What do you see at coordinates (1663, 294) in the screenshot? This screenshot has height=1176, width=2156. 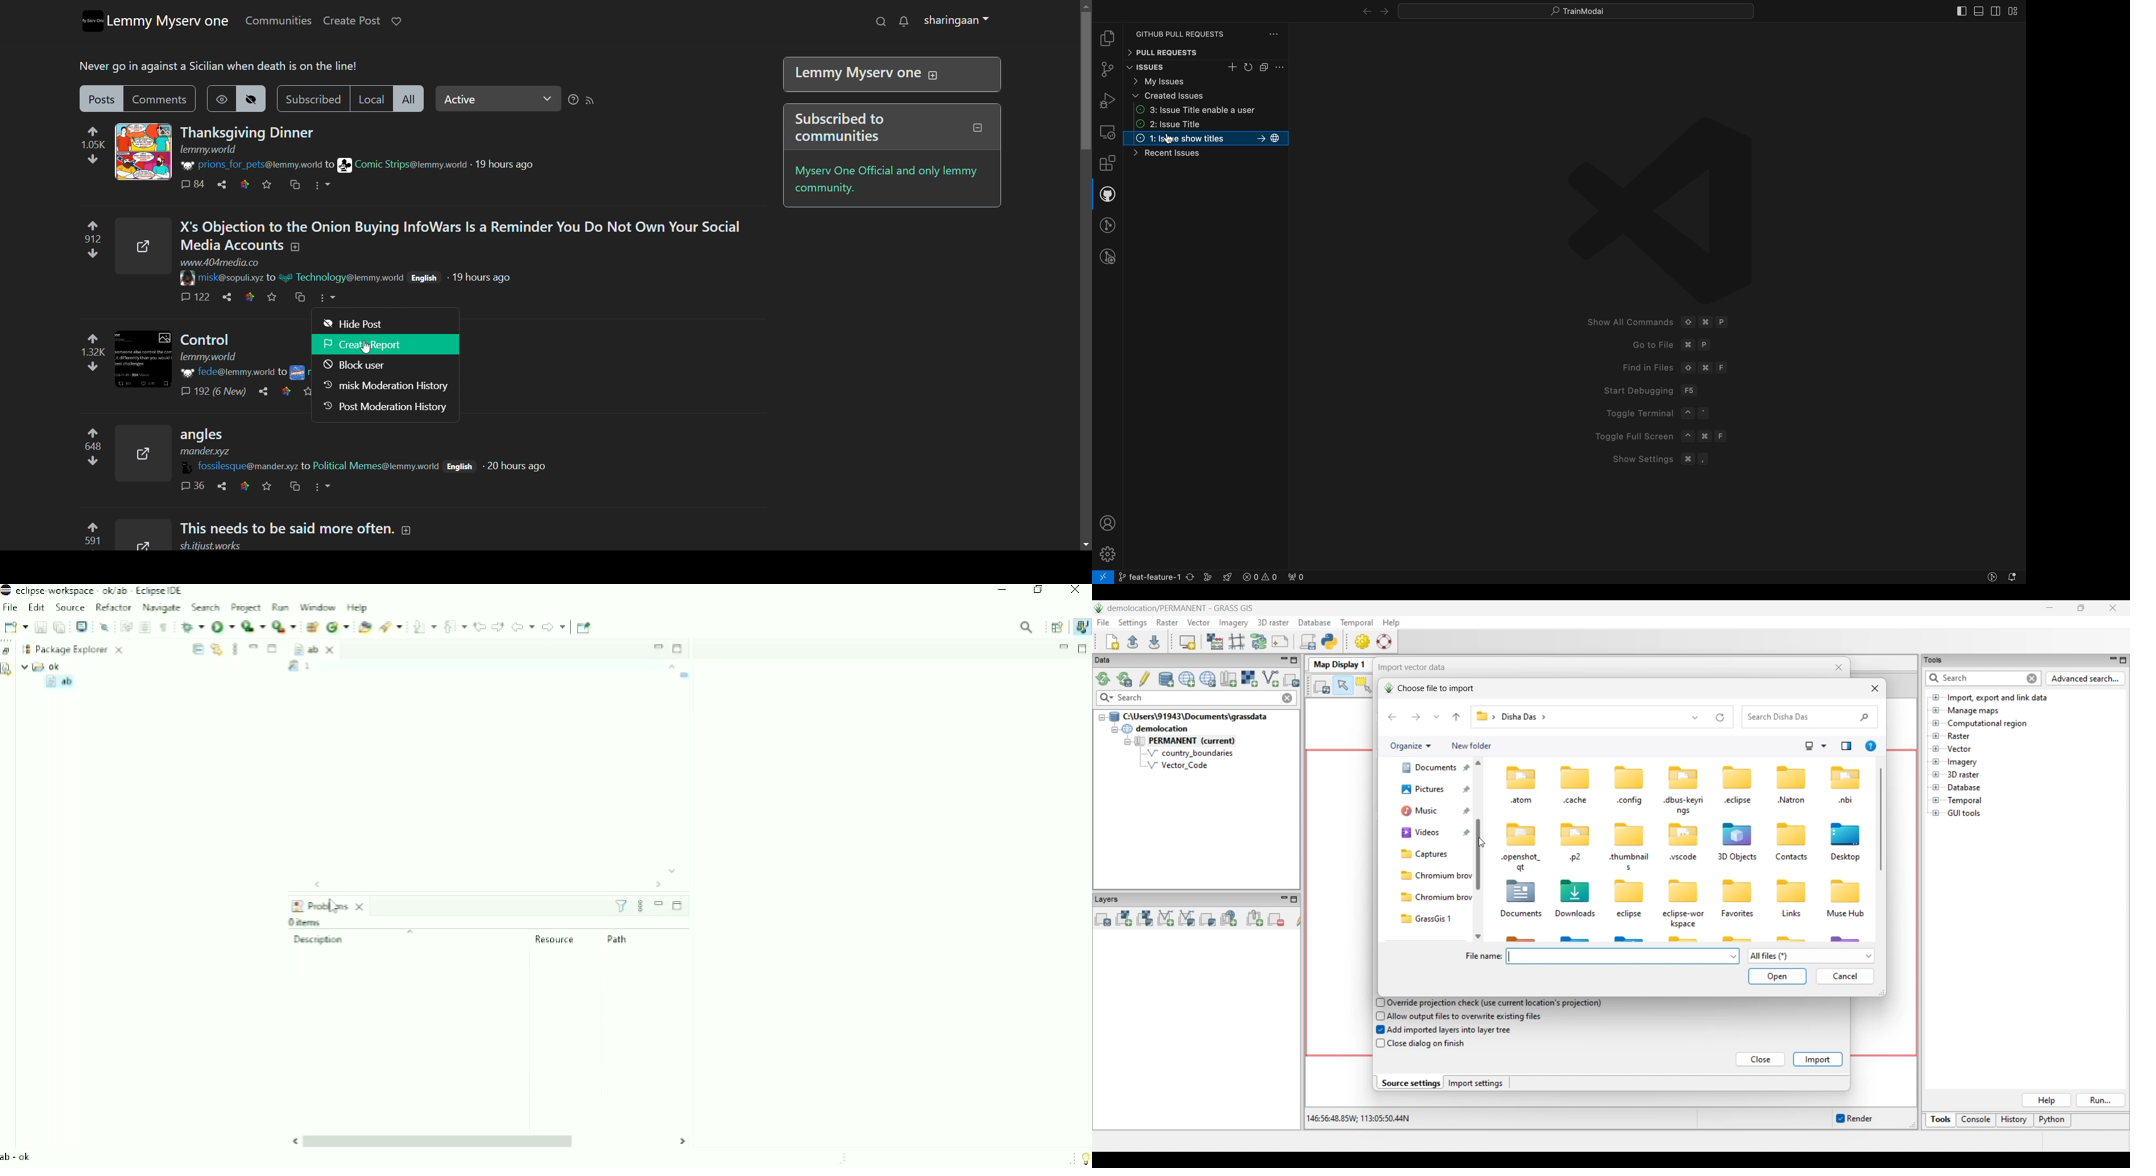 I see `welcome screen` at bounding box center [1663, 294].